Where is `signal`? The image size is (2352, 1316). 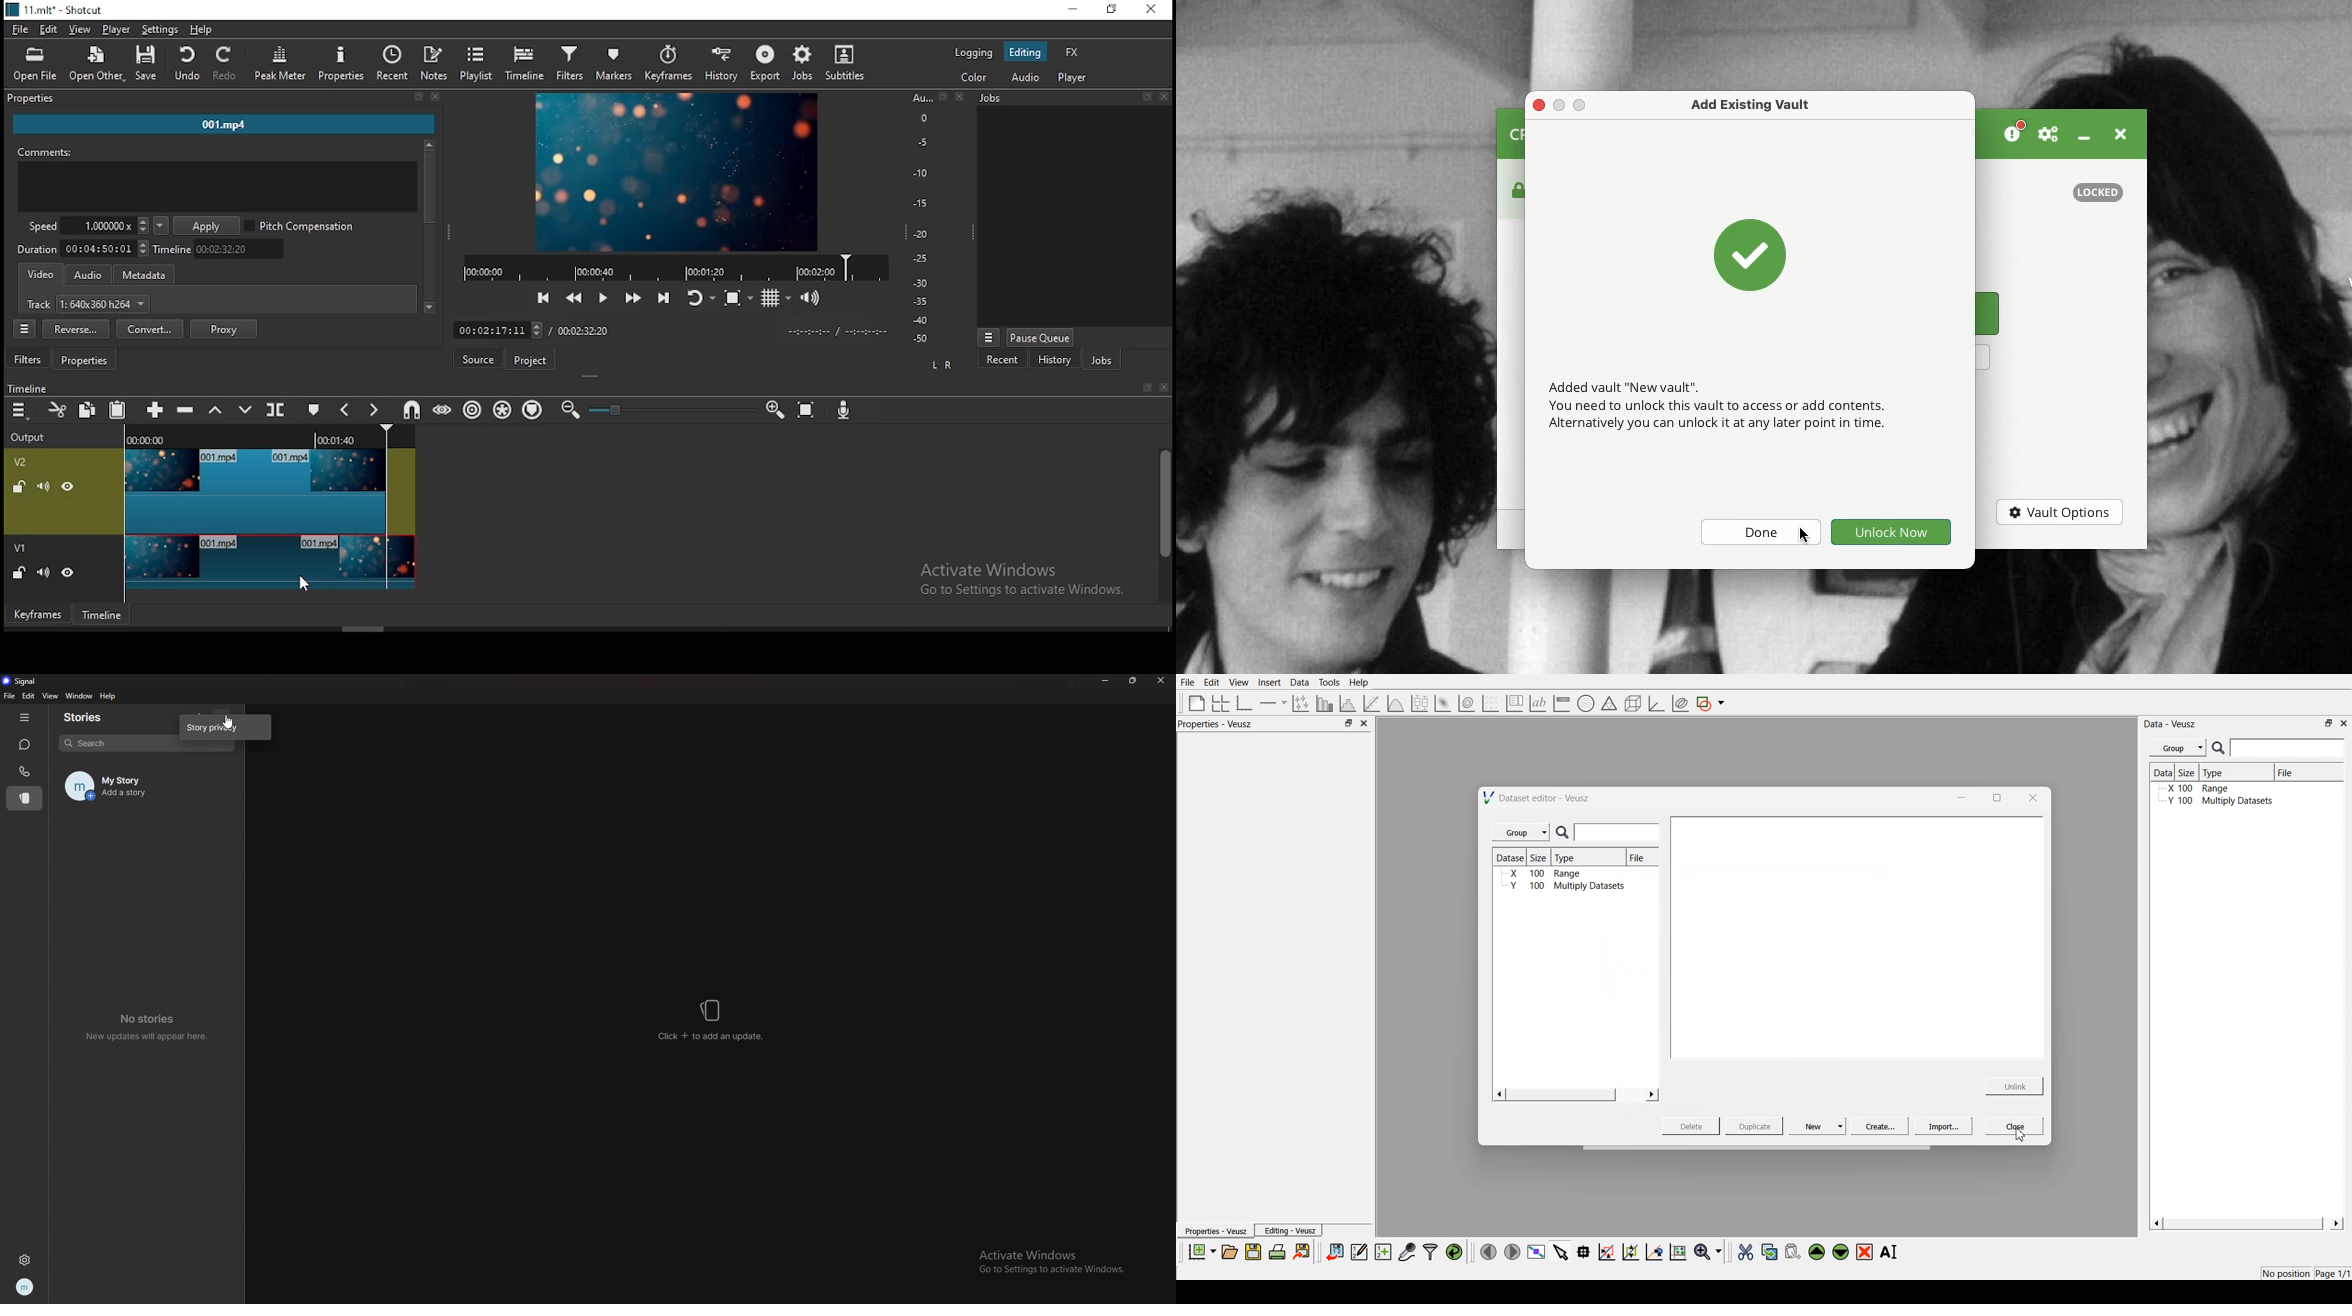 signal is located at coordinates (20, 681).